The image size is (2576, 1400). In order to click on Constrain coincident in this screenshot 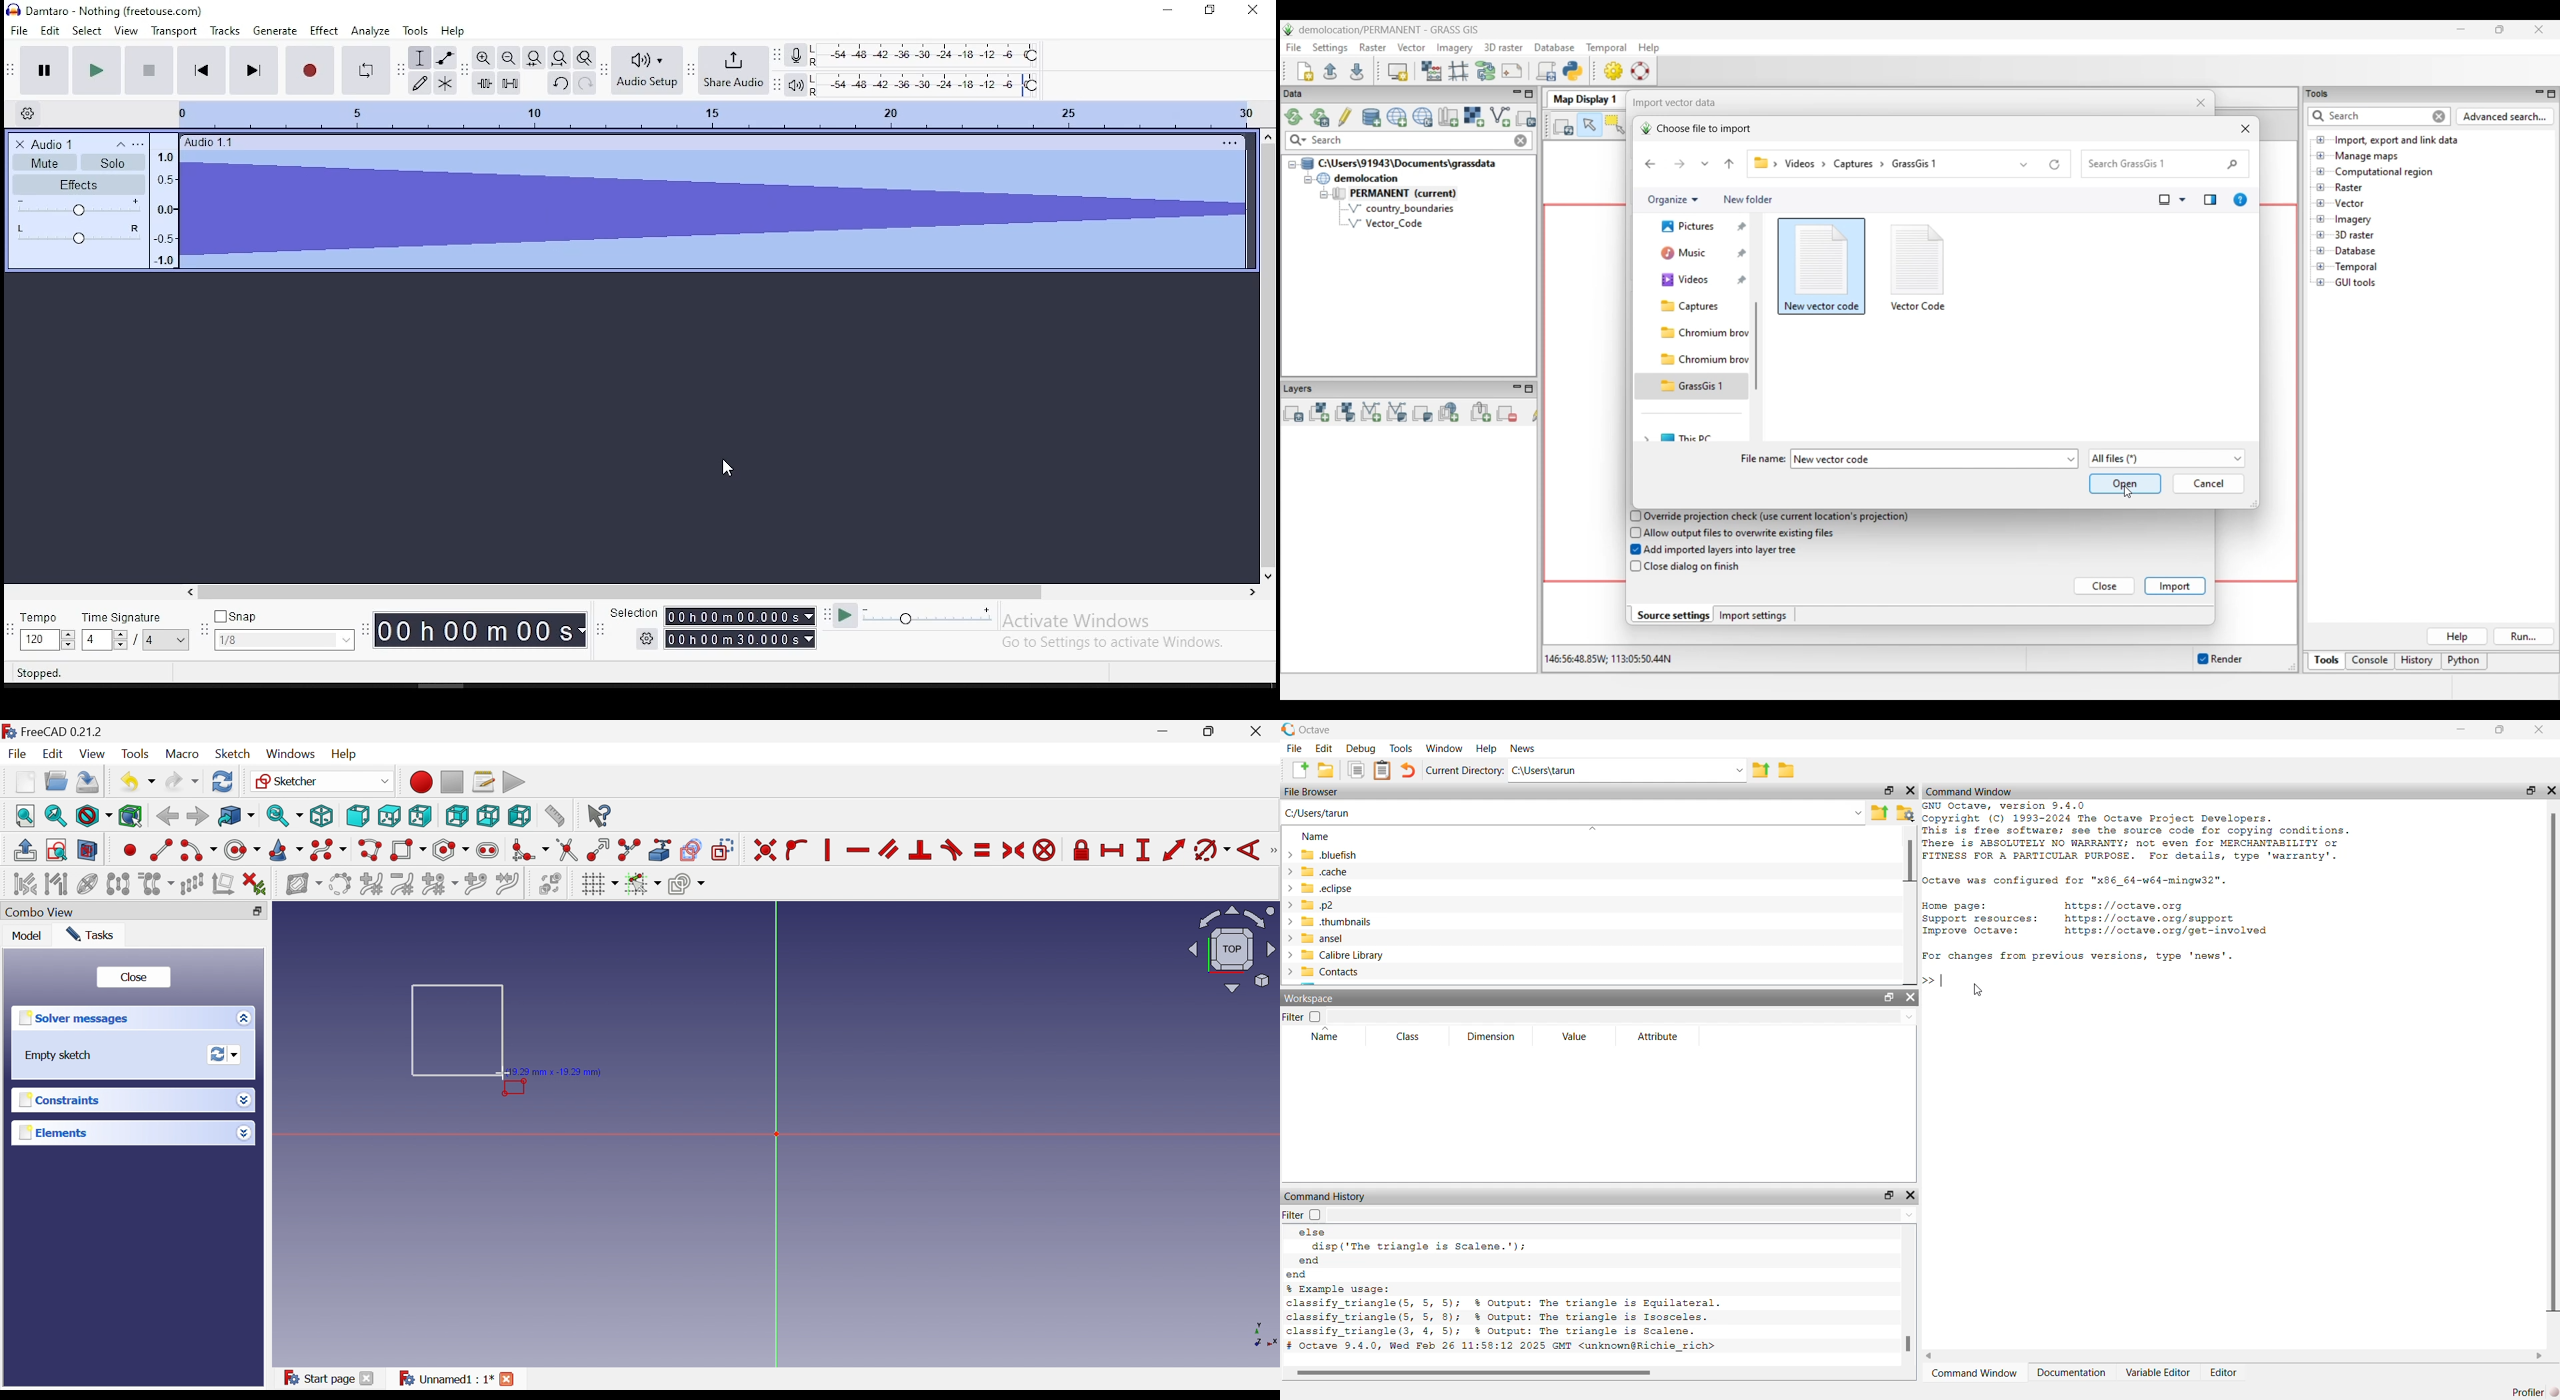, I will do `click(765, 851)`.